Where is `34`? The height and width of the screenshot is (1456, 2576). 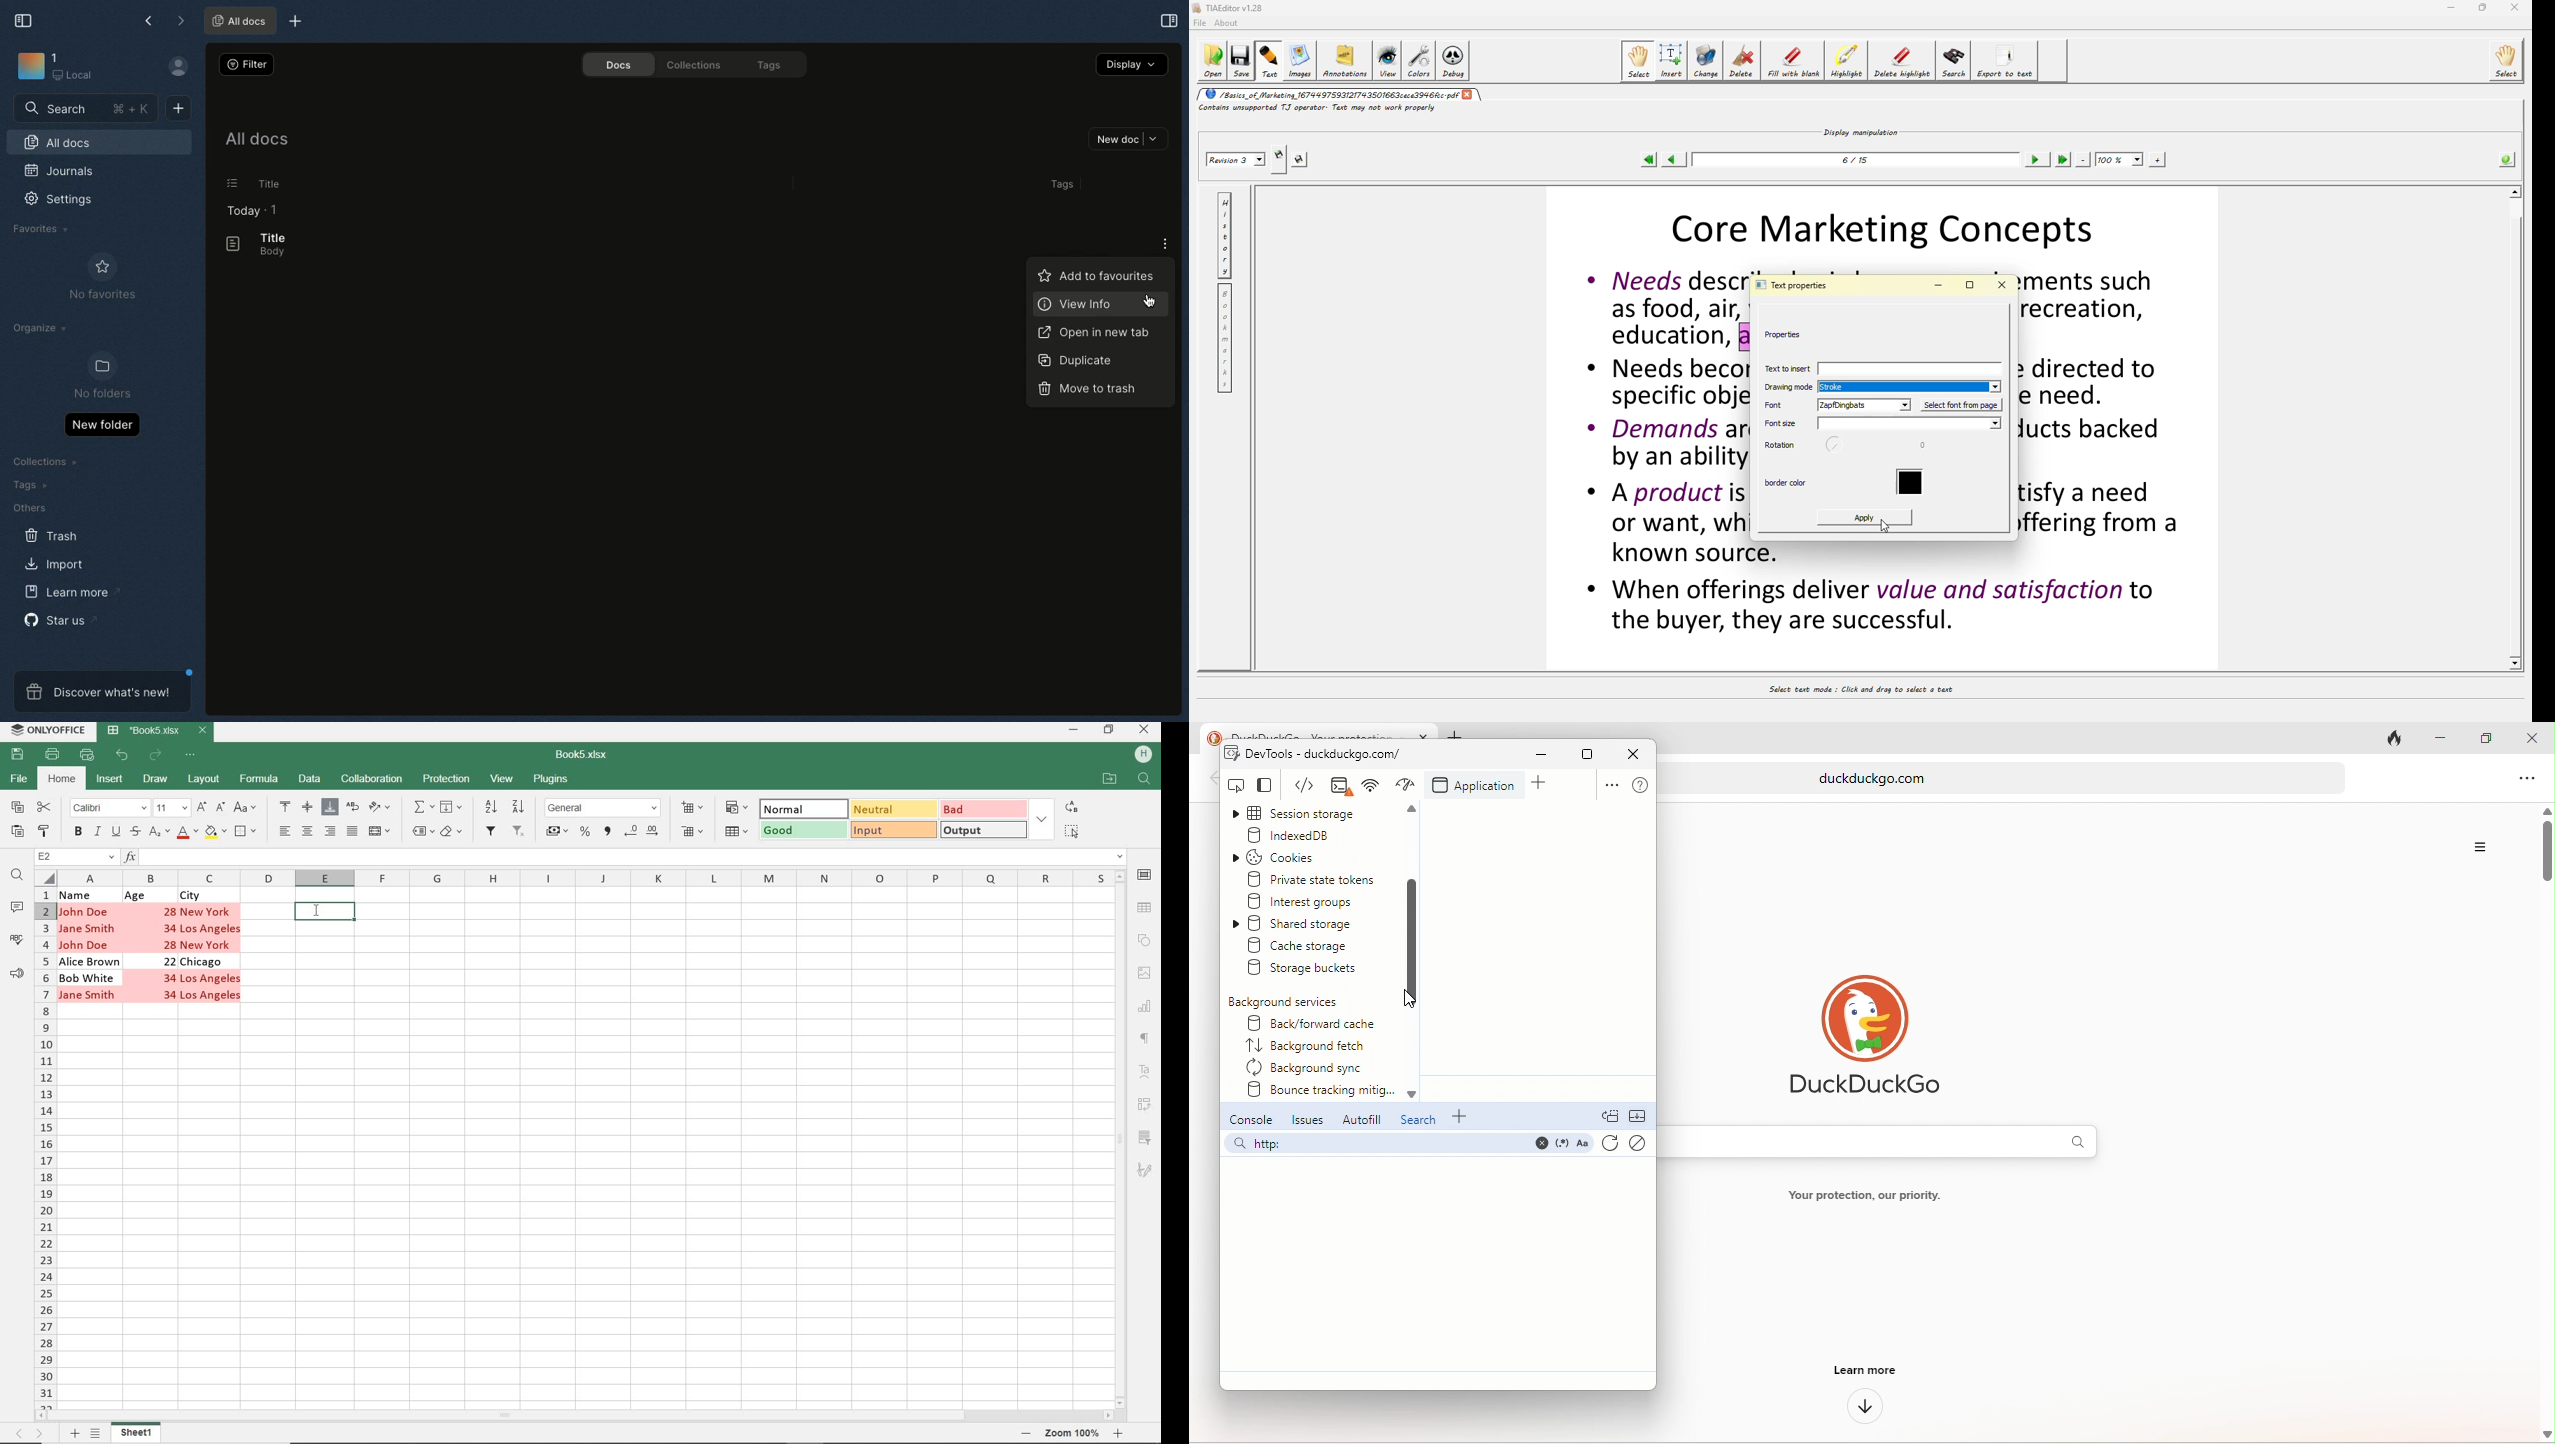
34 is located at coordinates (170, 998).